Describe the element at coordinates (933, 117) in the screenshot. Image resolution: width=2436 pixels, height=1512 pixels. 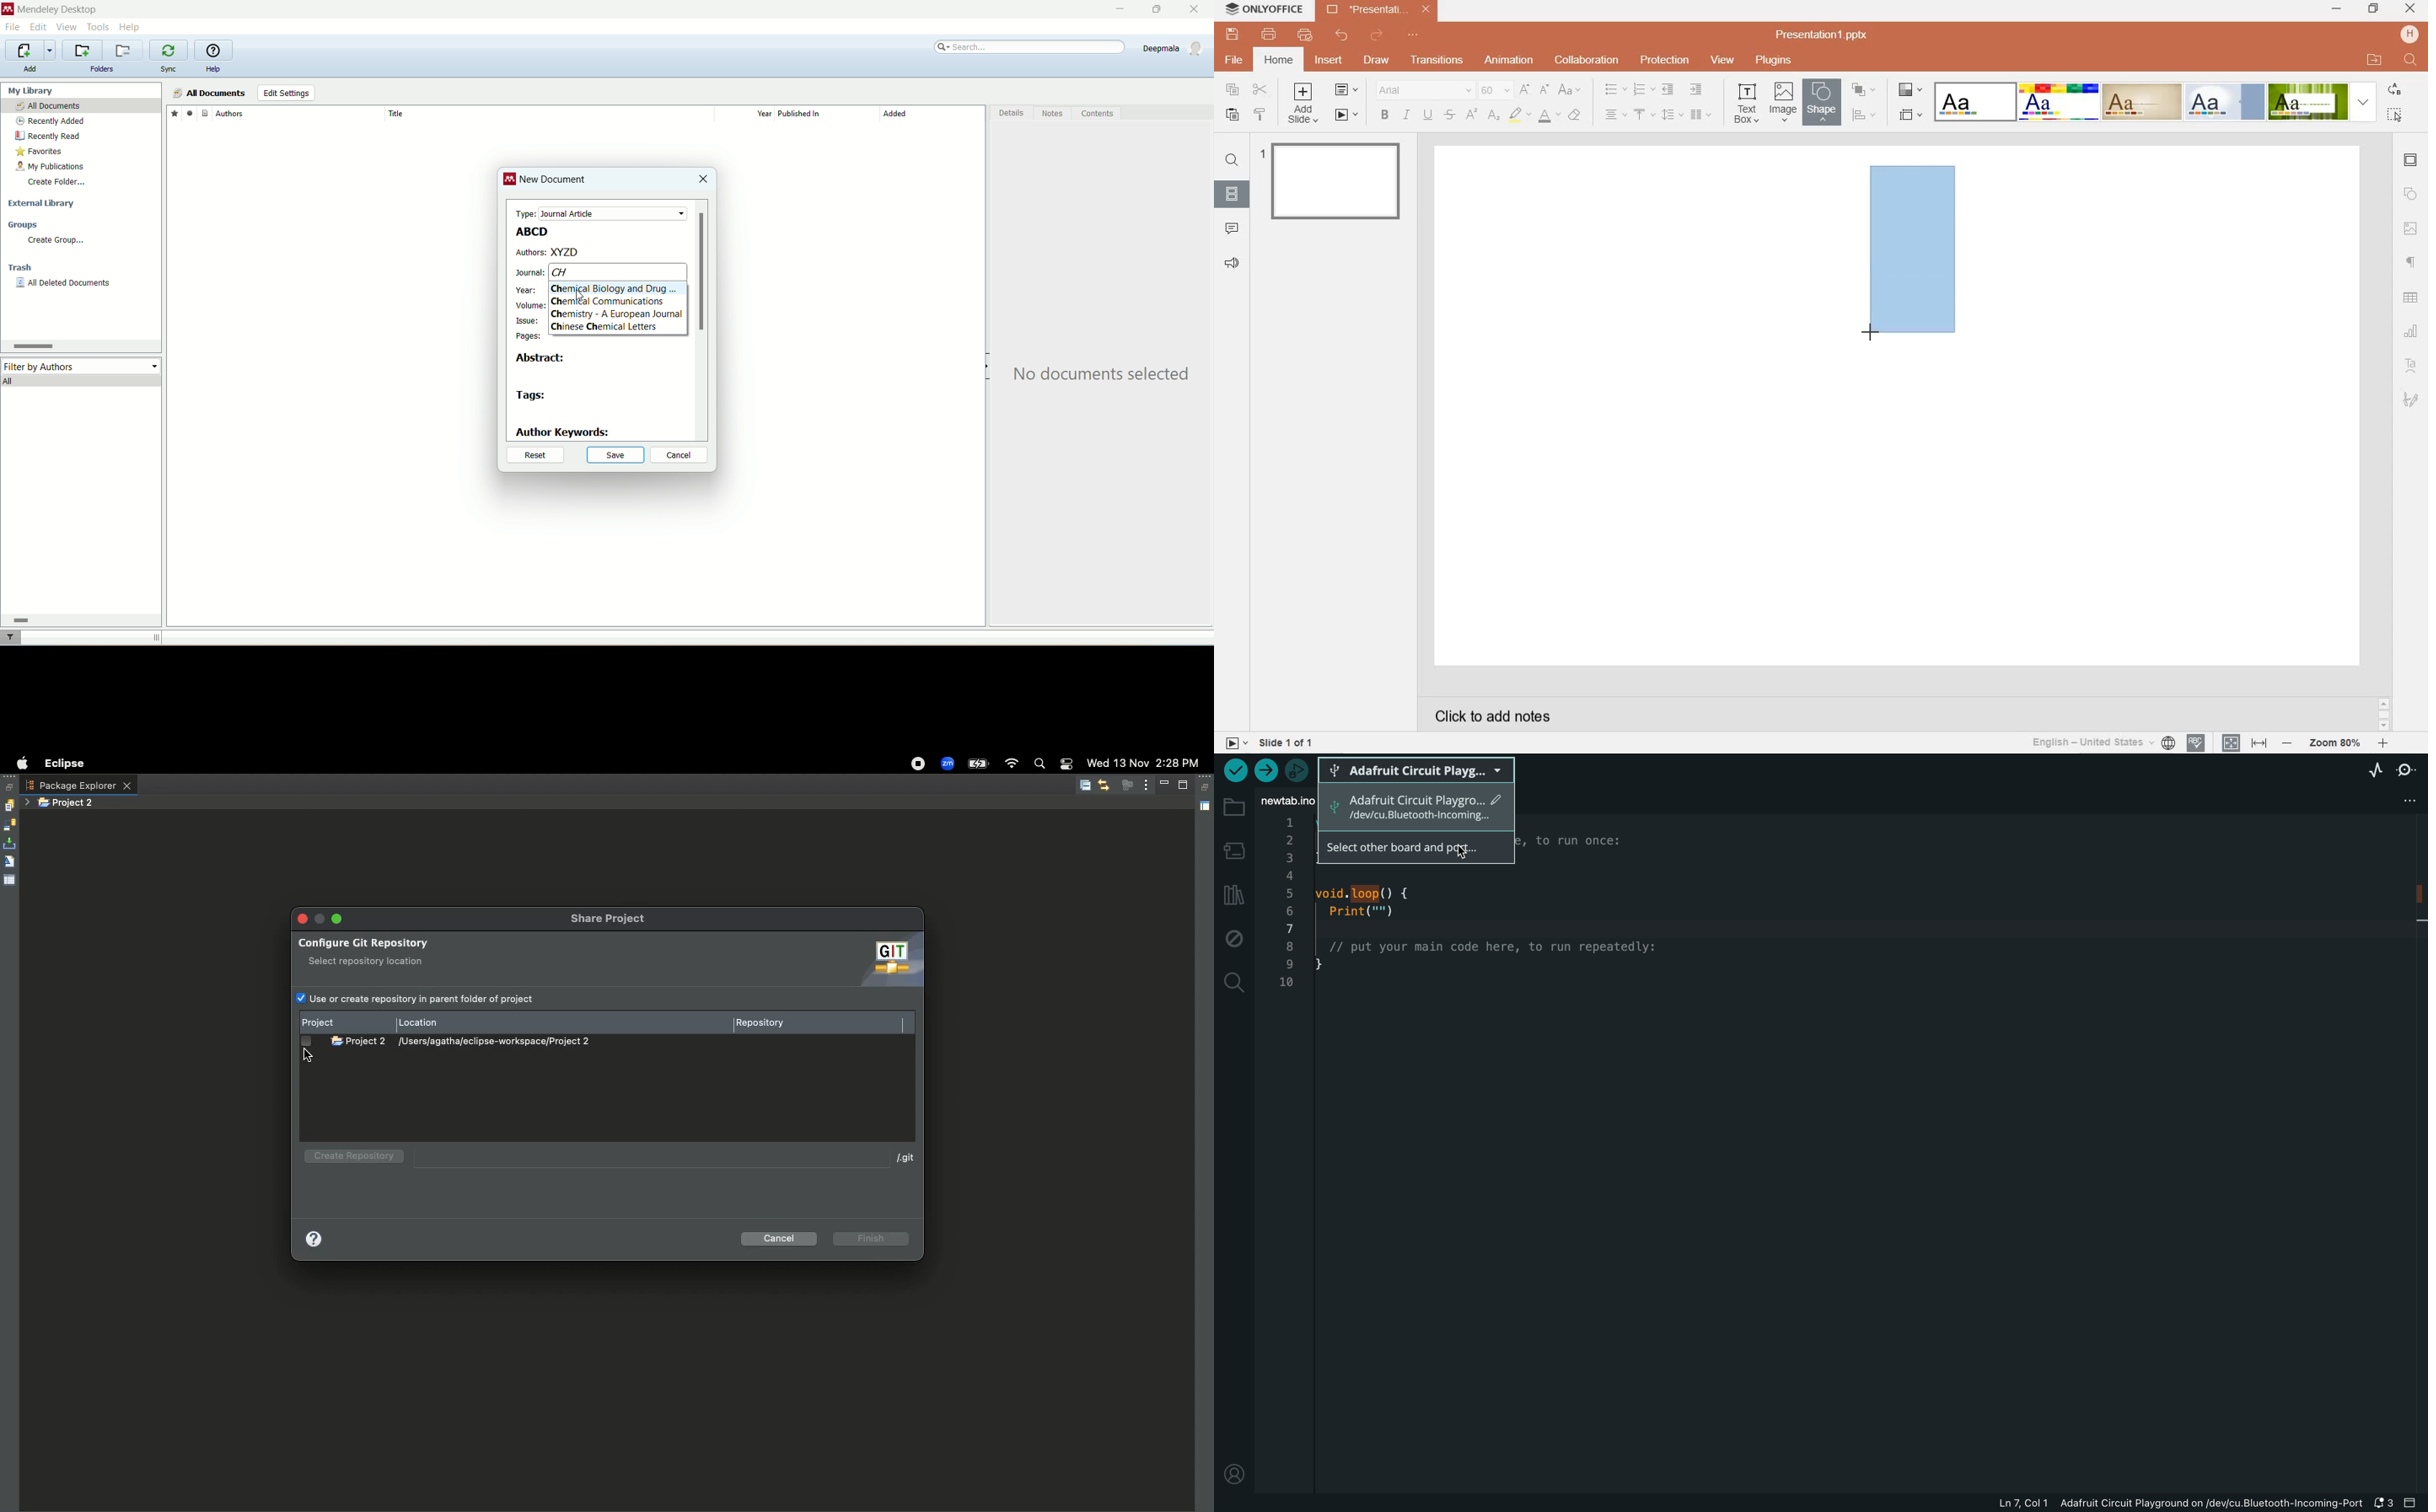
I see `added` at that location.